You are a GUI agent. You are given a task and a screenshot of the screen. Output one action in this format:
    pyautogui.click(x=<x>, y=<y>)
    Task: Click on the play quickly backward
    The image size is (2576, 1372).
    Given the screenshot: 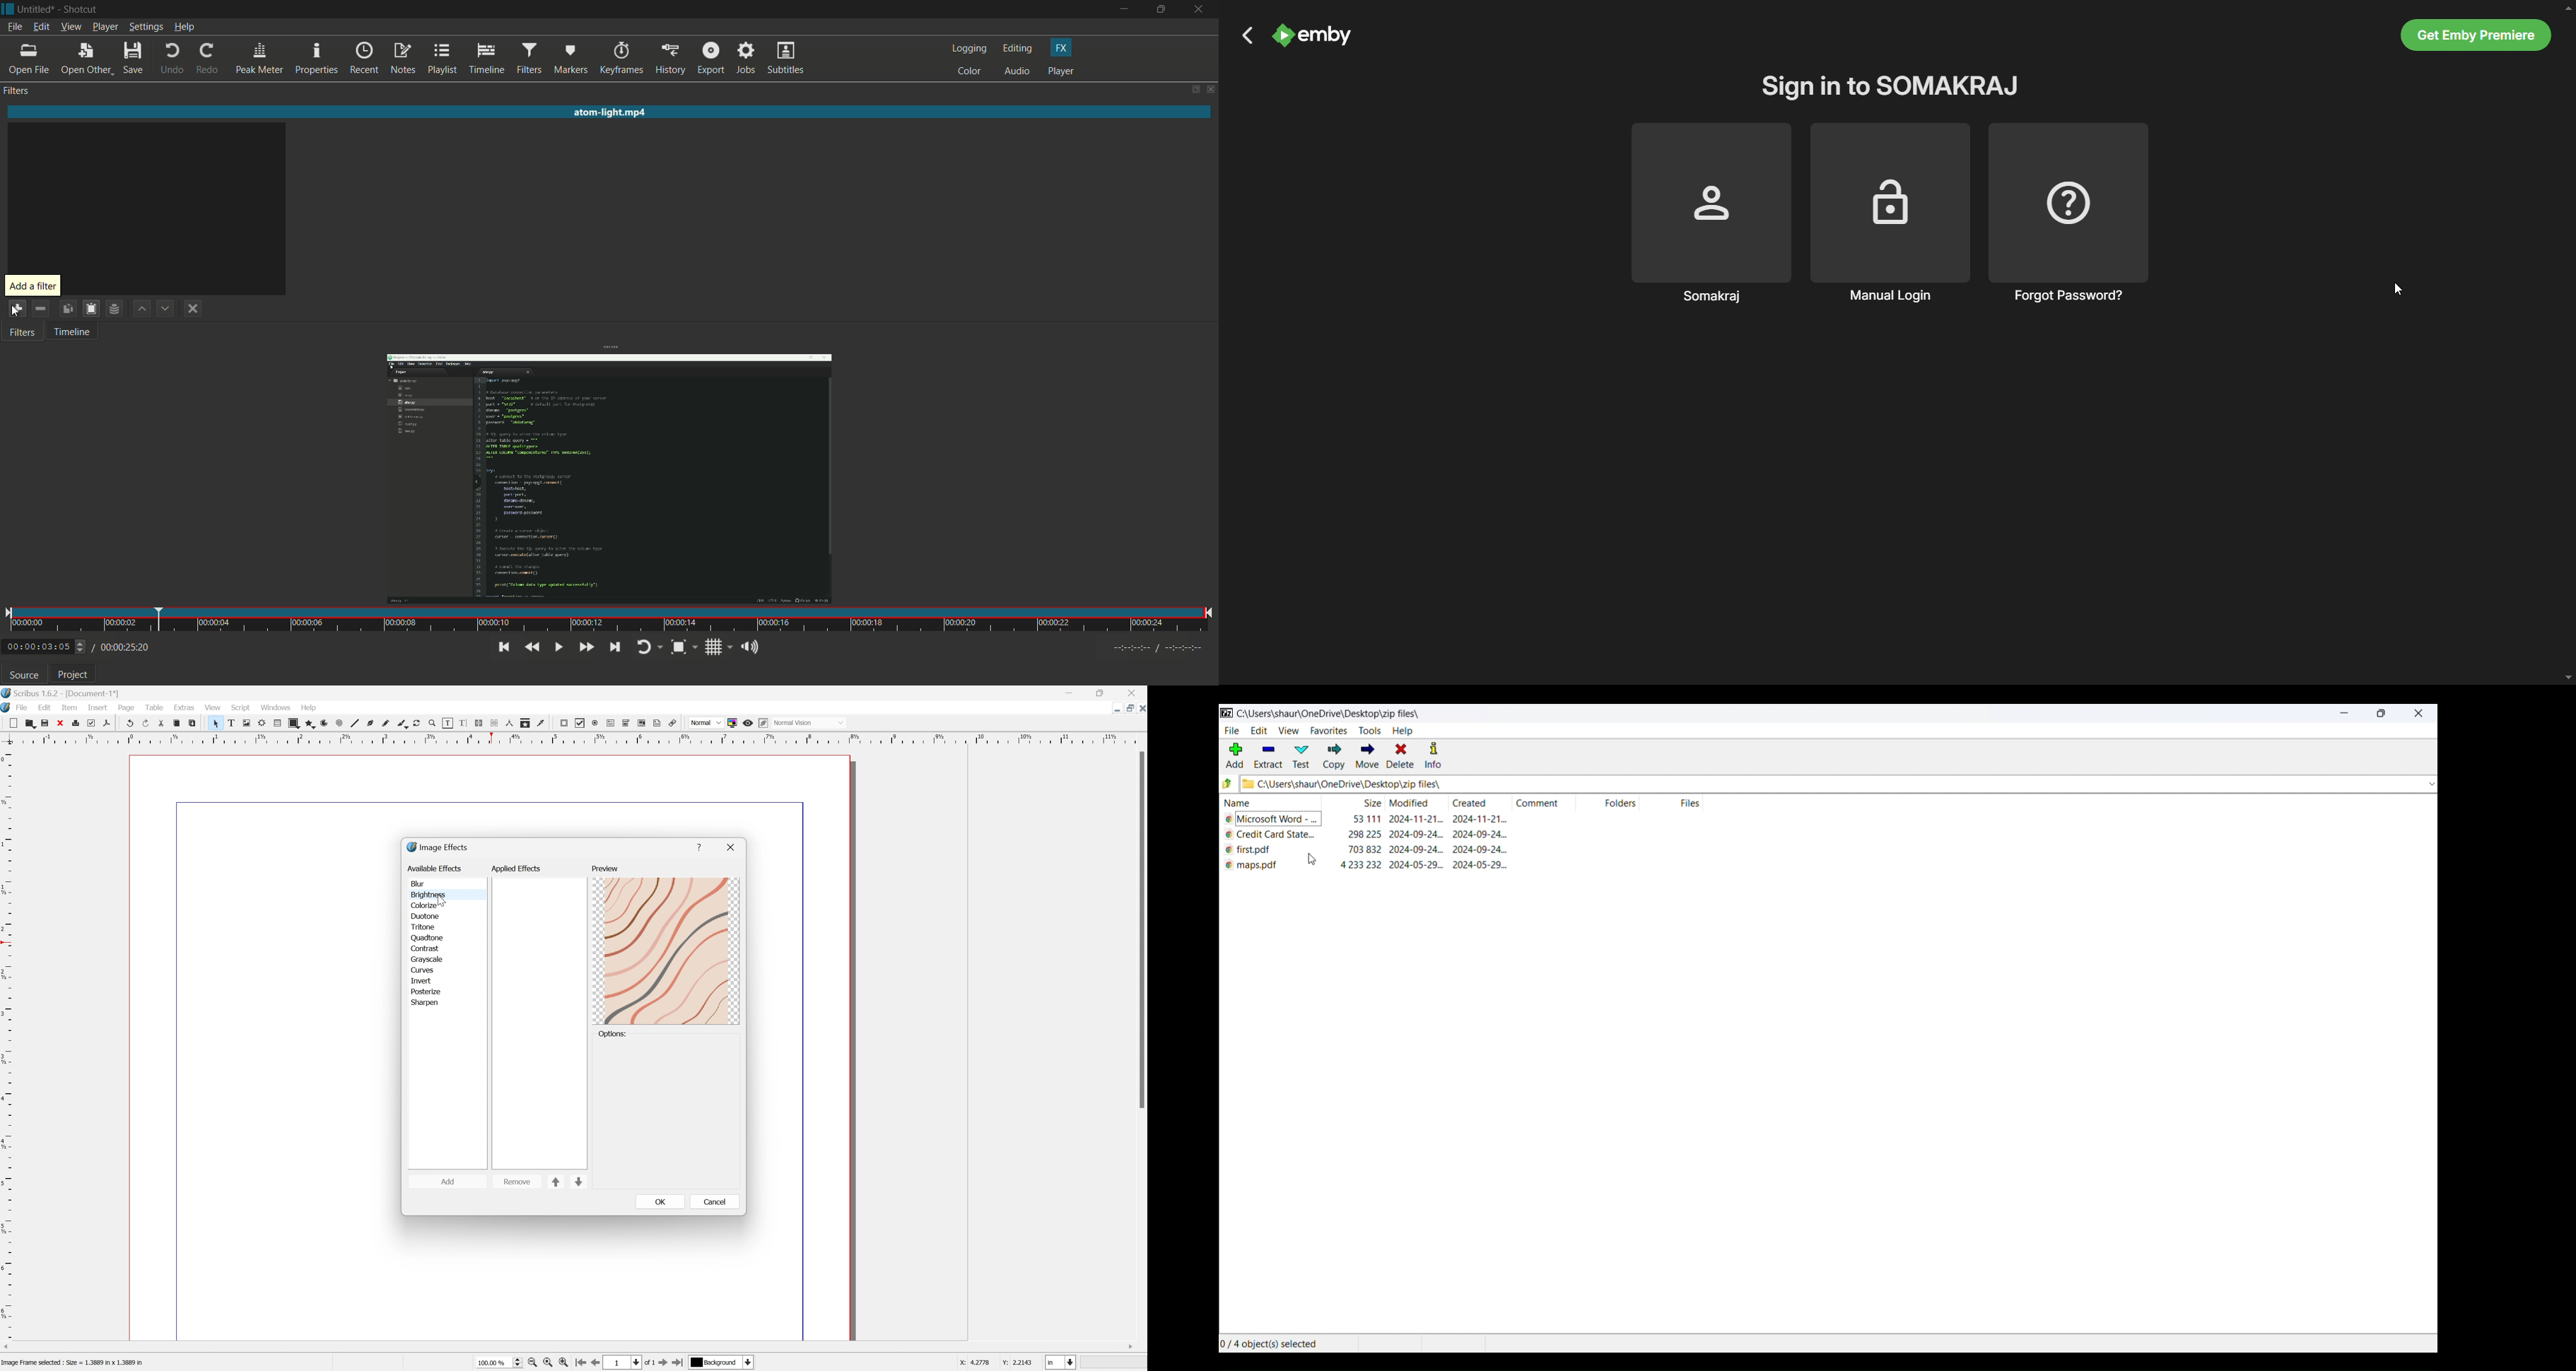 What is the action you would take?
    pyautogui.click(x=532, y=647)
    